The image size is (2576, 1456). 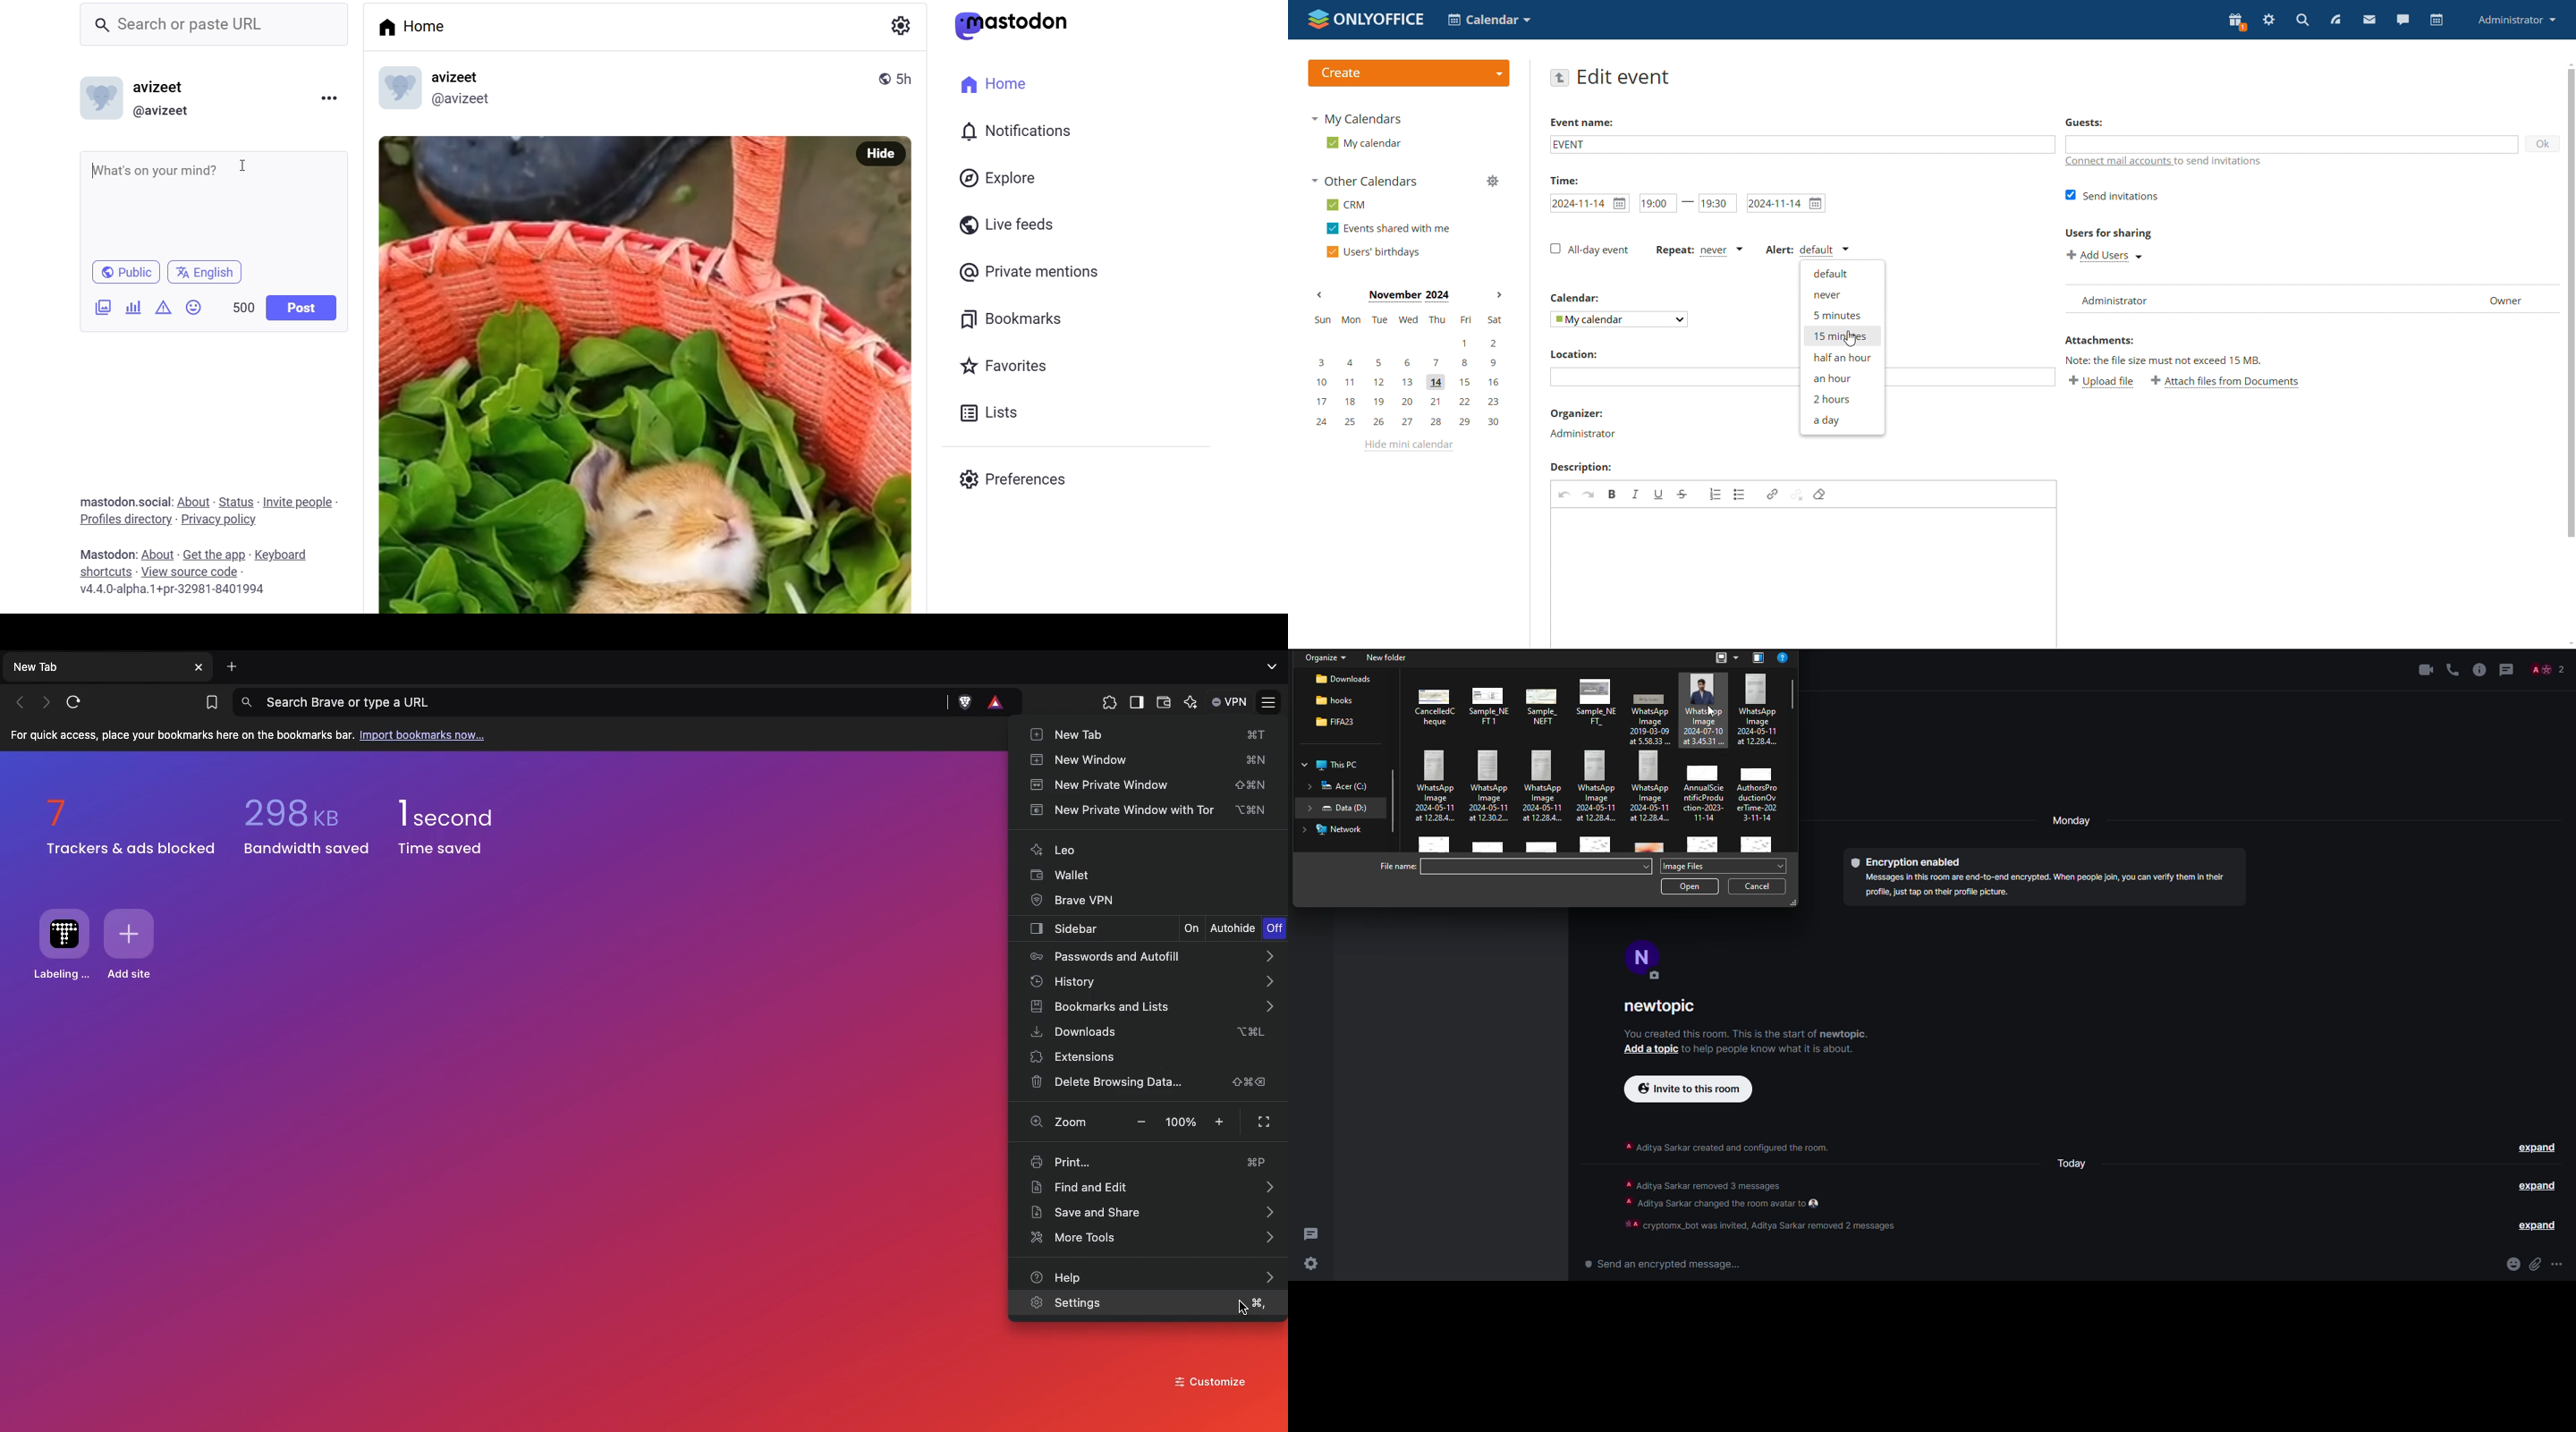 I want to click on source code, so click(x=189, y=572).